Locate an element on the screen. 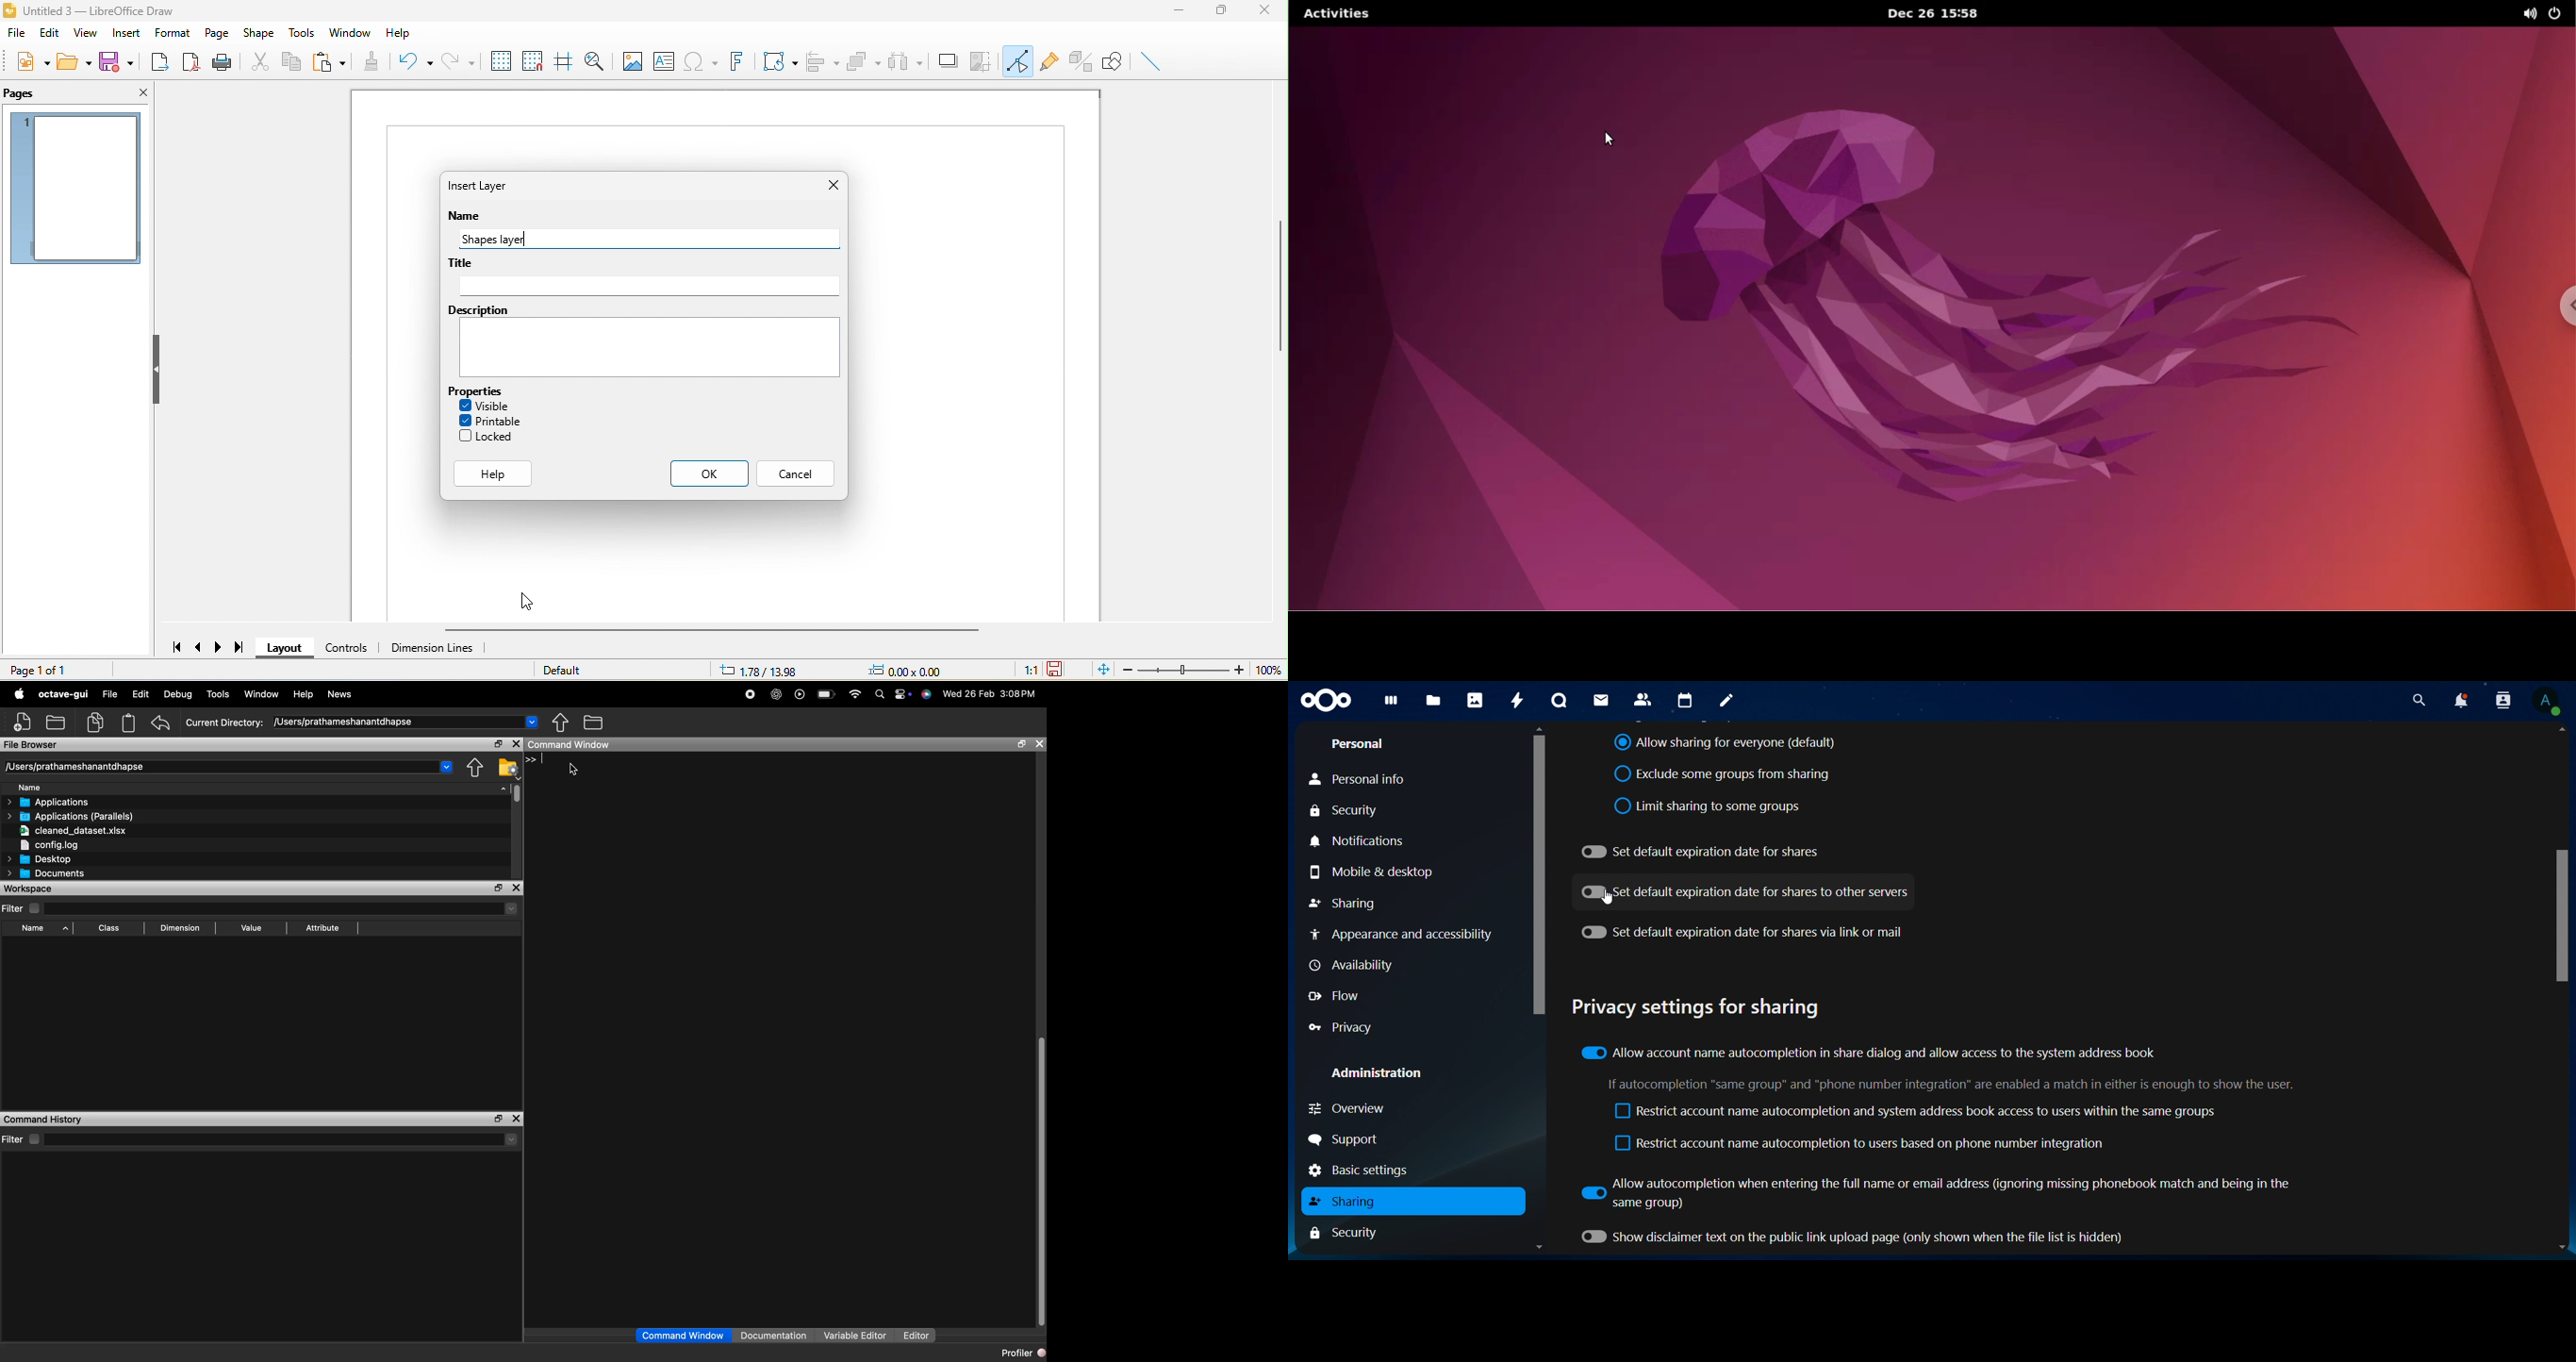  New script is located at coordinates (20, 722).